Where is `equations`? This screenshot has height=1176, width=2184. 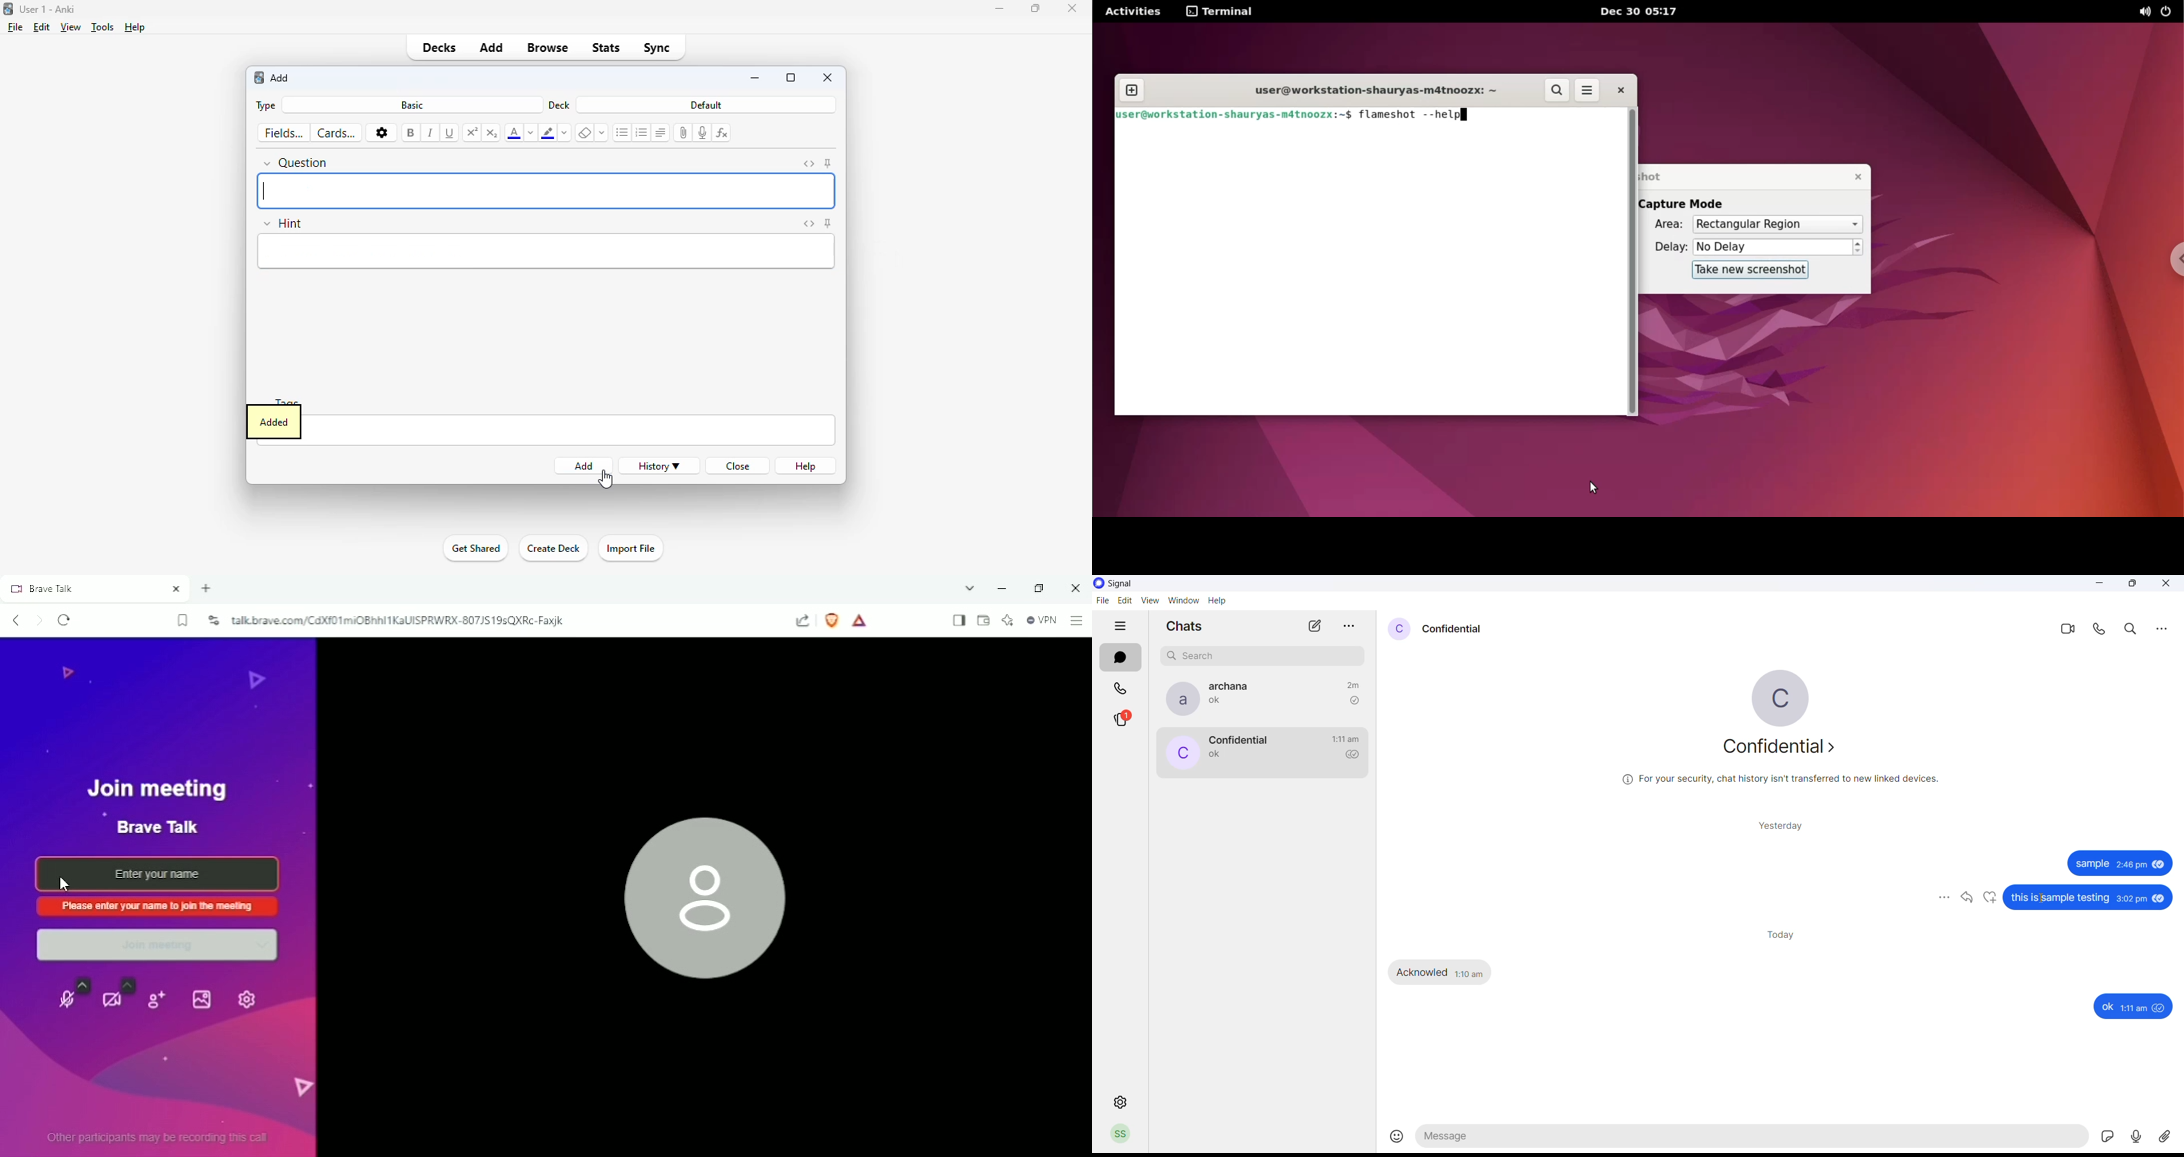
equations is located at coordinates (723, 133).